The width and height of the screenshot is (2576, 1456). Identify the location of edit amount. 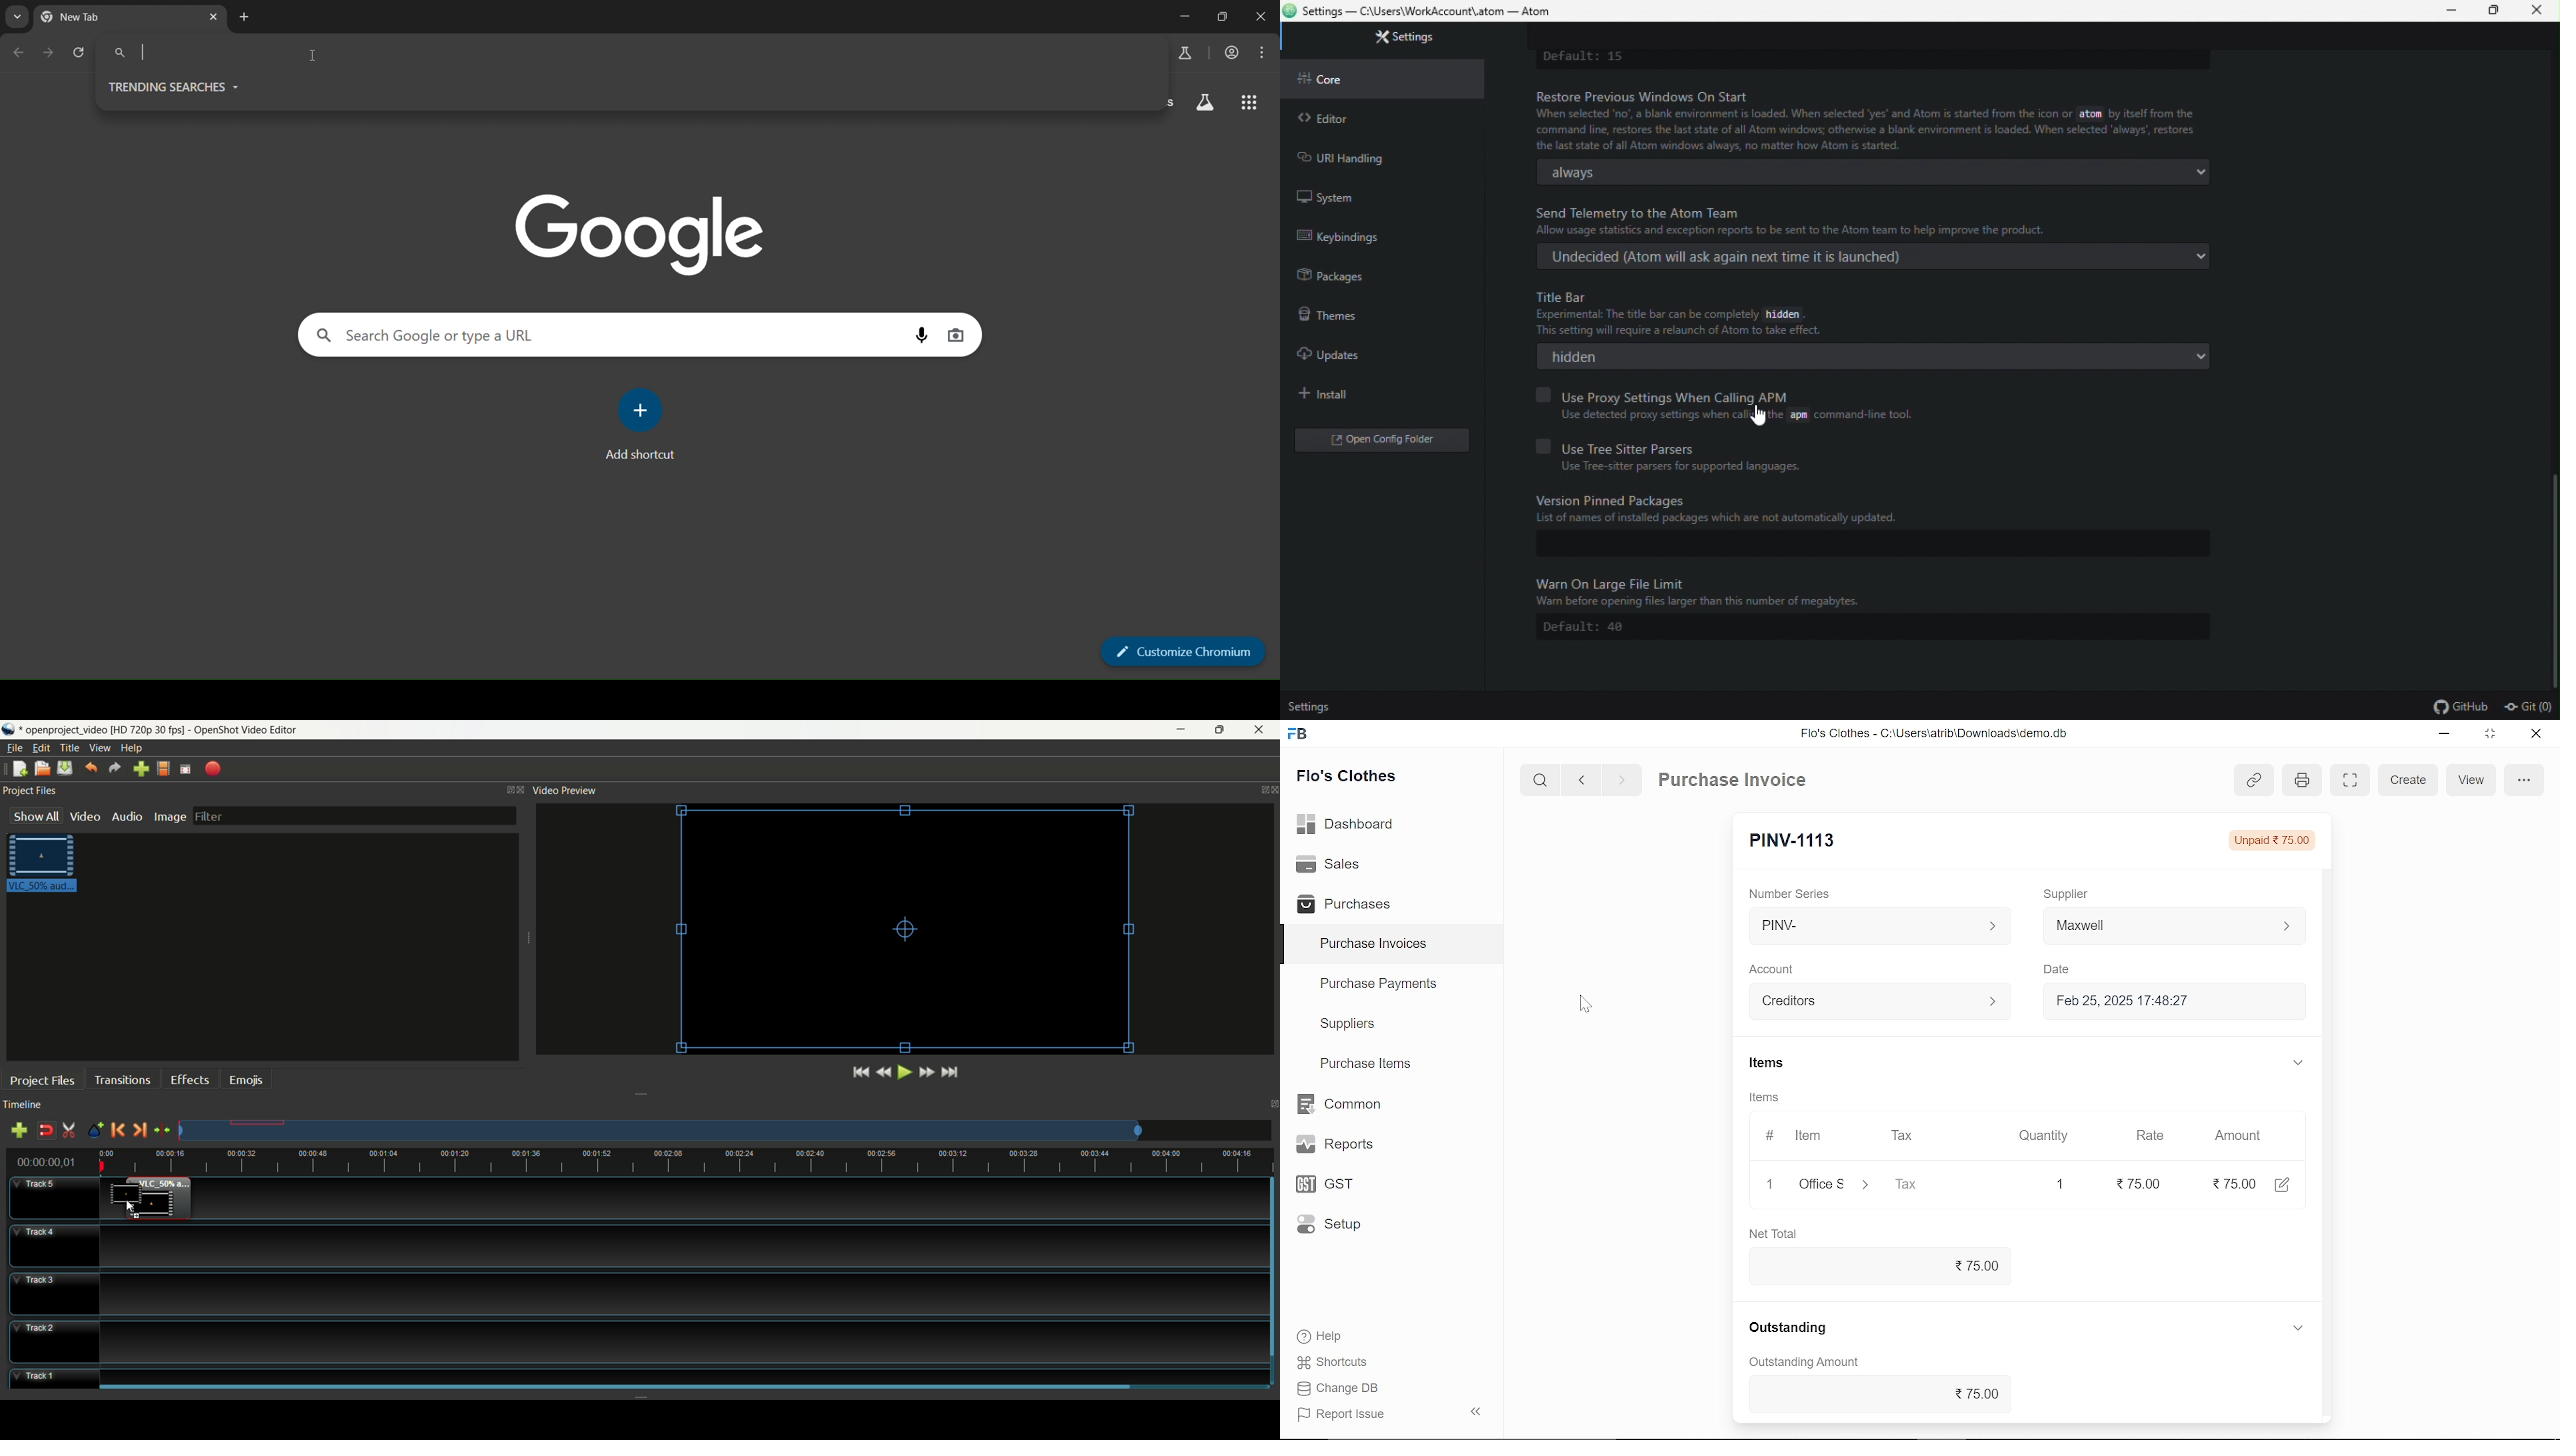
(2289, 1184).